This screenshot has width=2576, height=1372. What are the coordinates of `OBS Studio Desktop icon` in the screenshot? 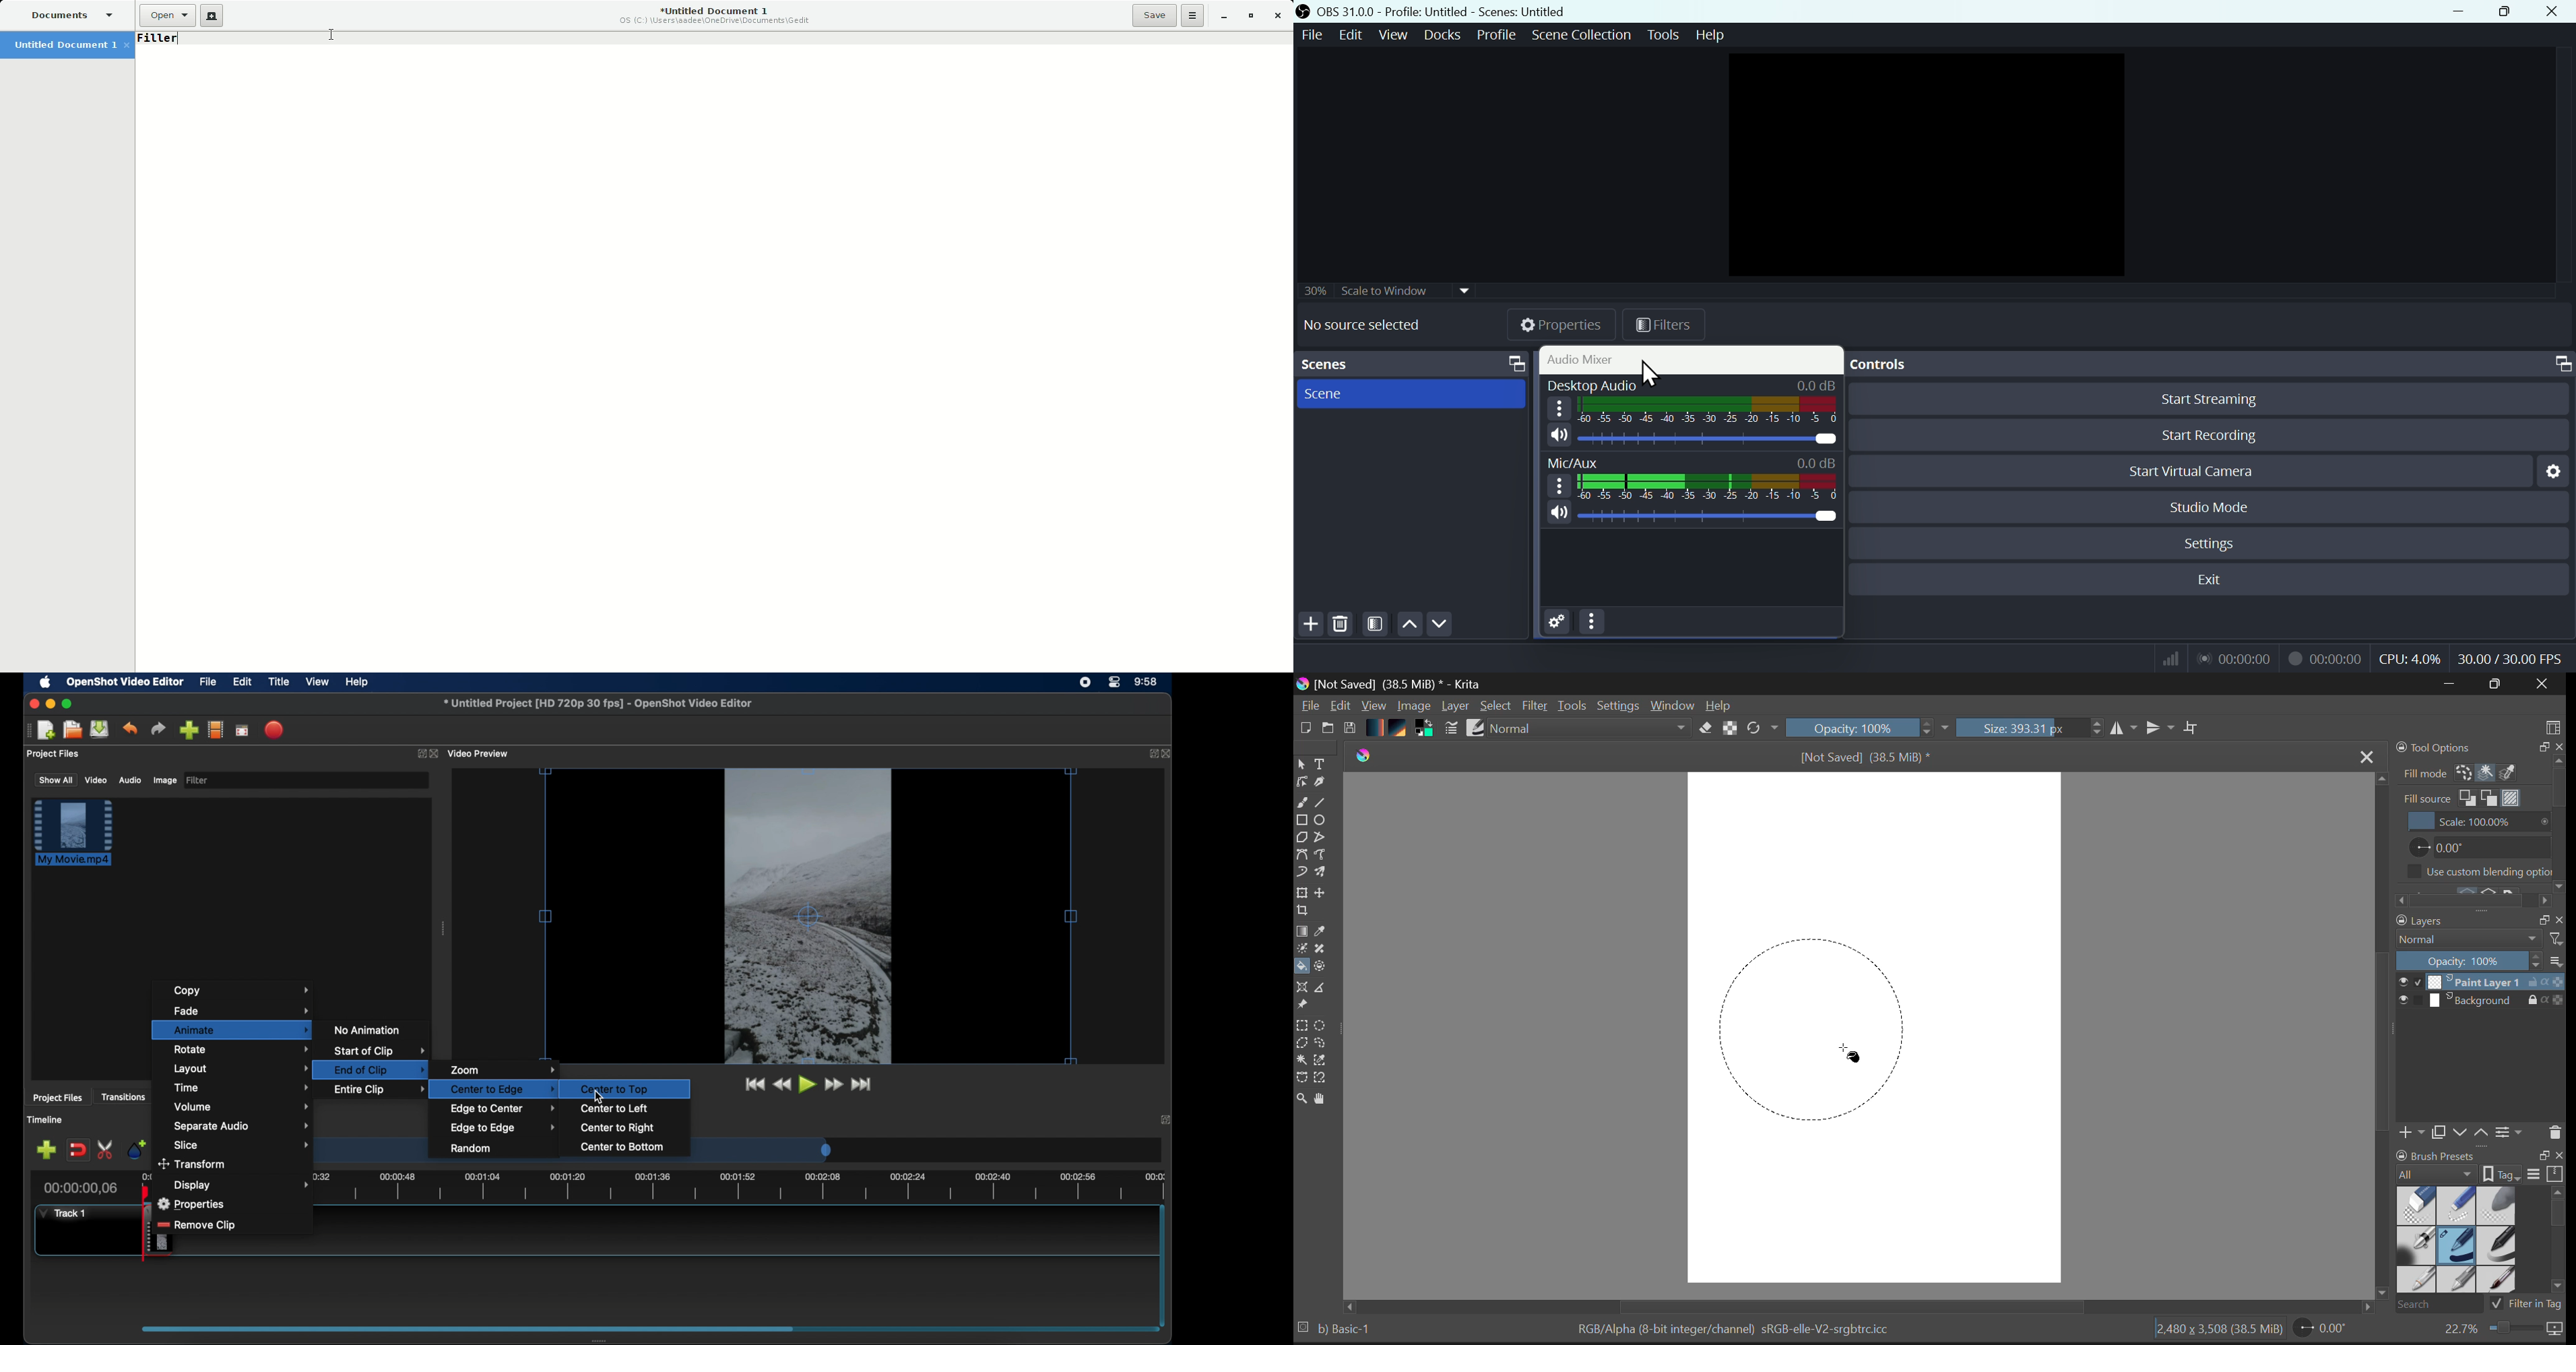 It's located at (1302, 11).